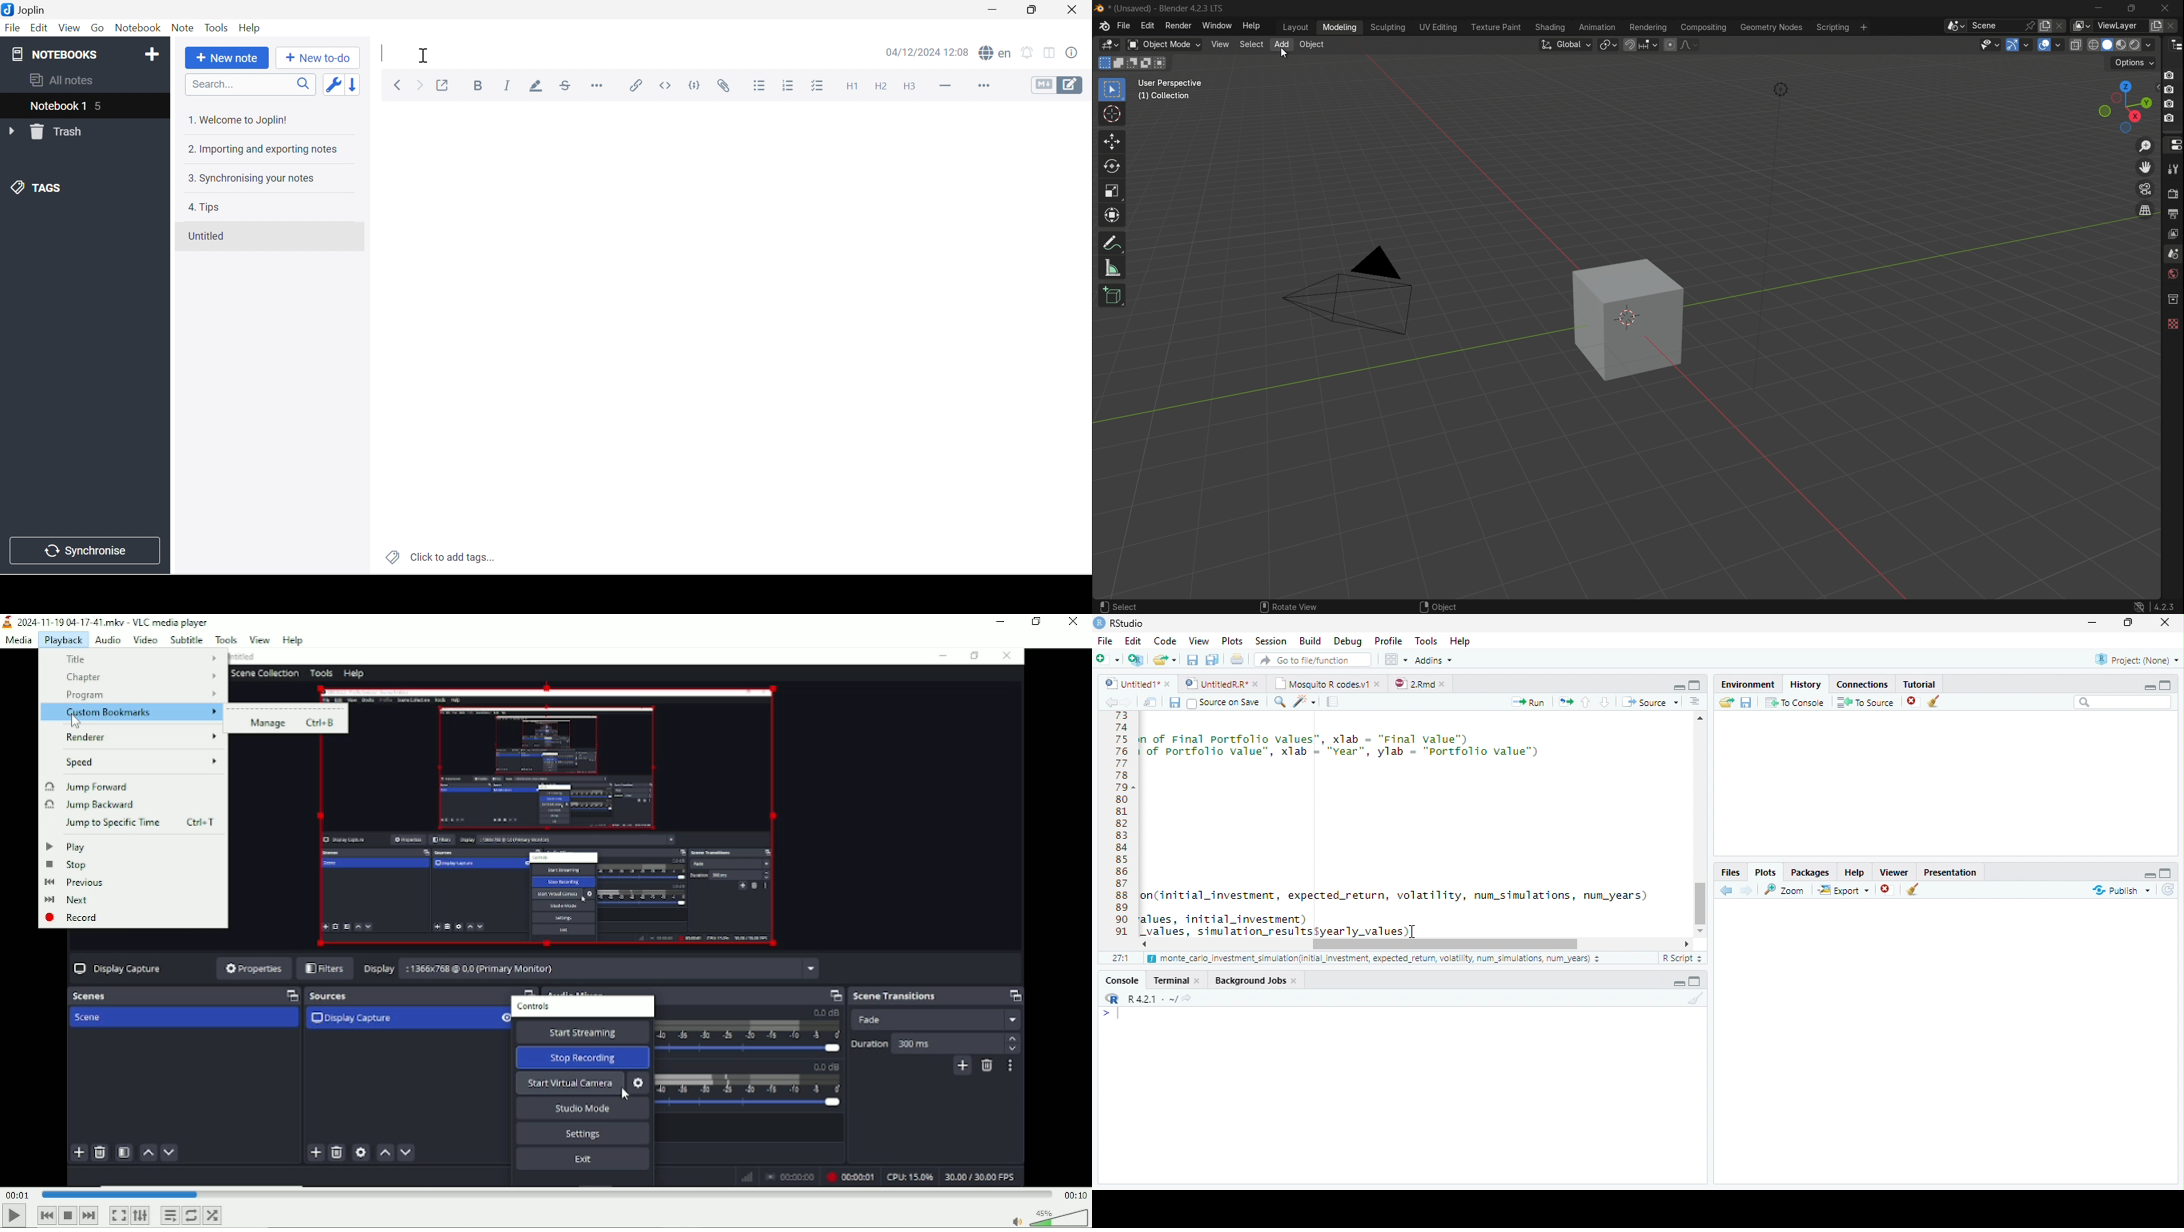  What do you see at coordinates (1124, 26) in the screenshot?
I see `file menu` at bounding box center [1124, 26].